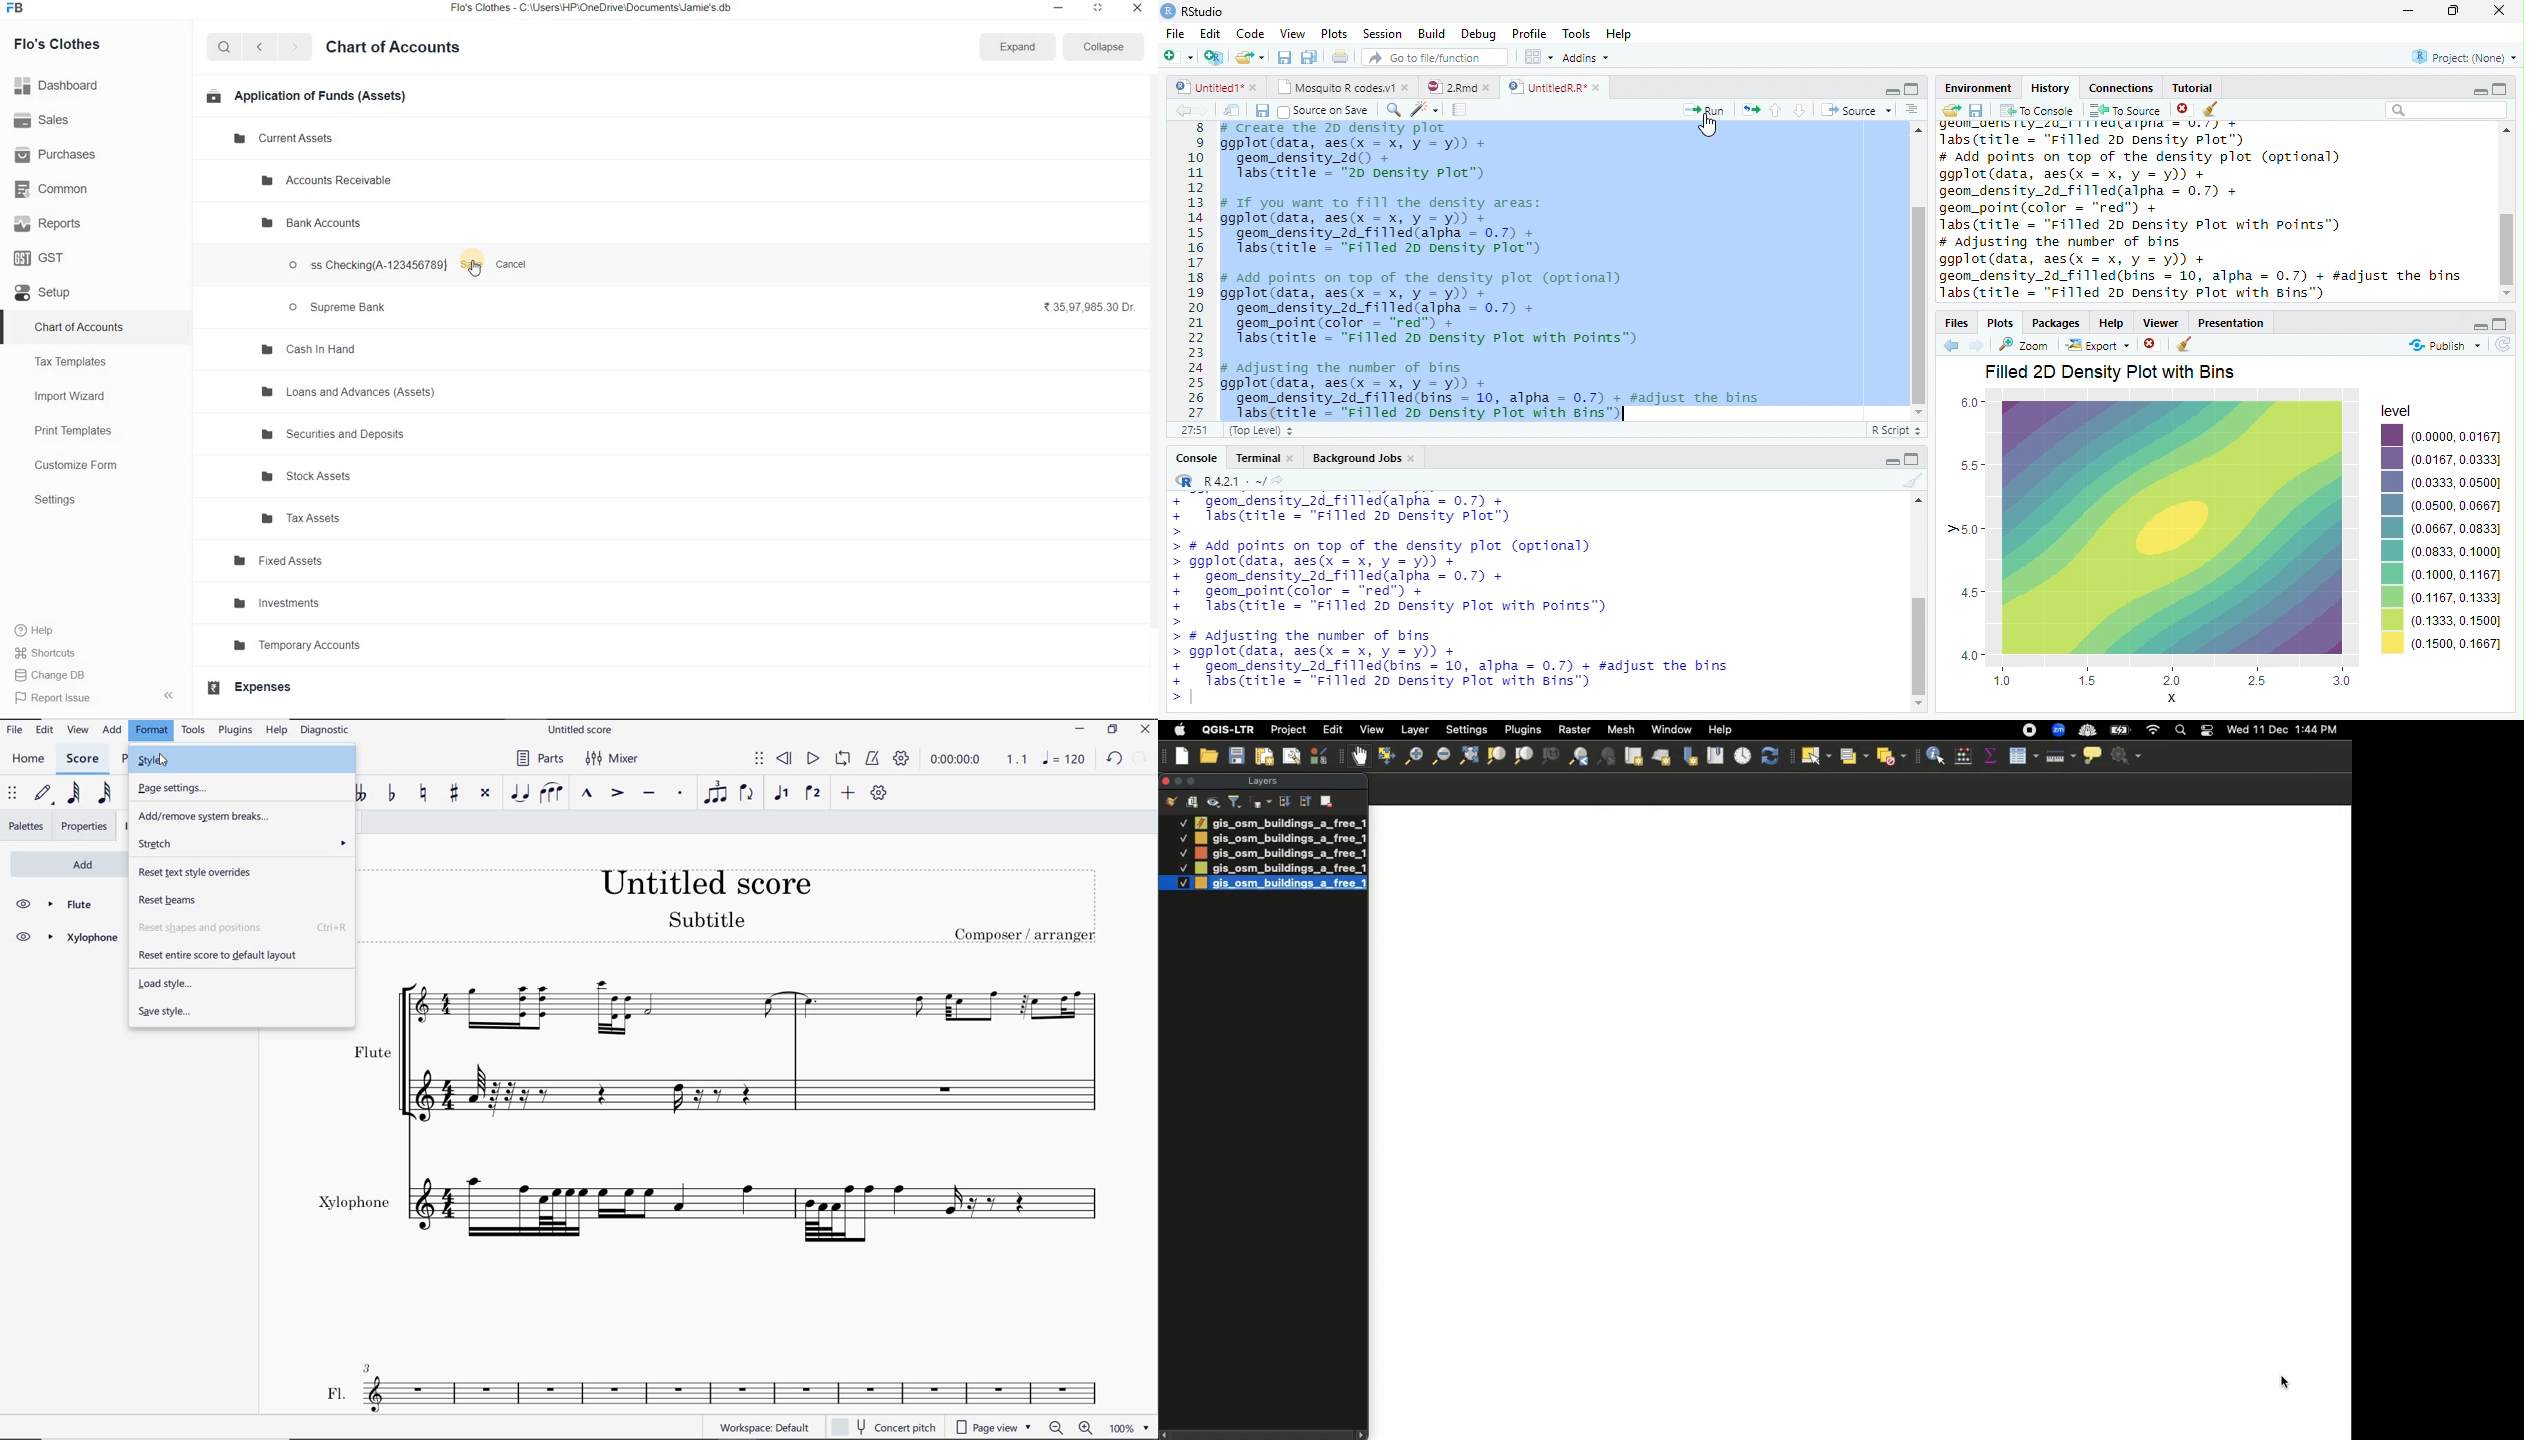  Describe the element at coordinates (51, 674) in the screenshot. I see `Change DB` at that location.